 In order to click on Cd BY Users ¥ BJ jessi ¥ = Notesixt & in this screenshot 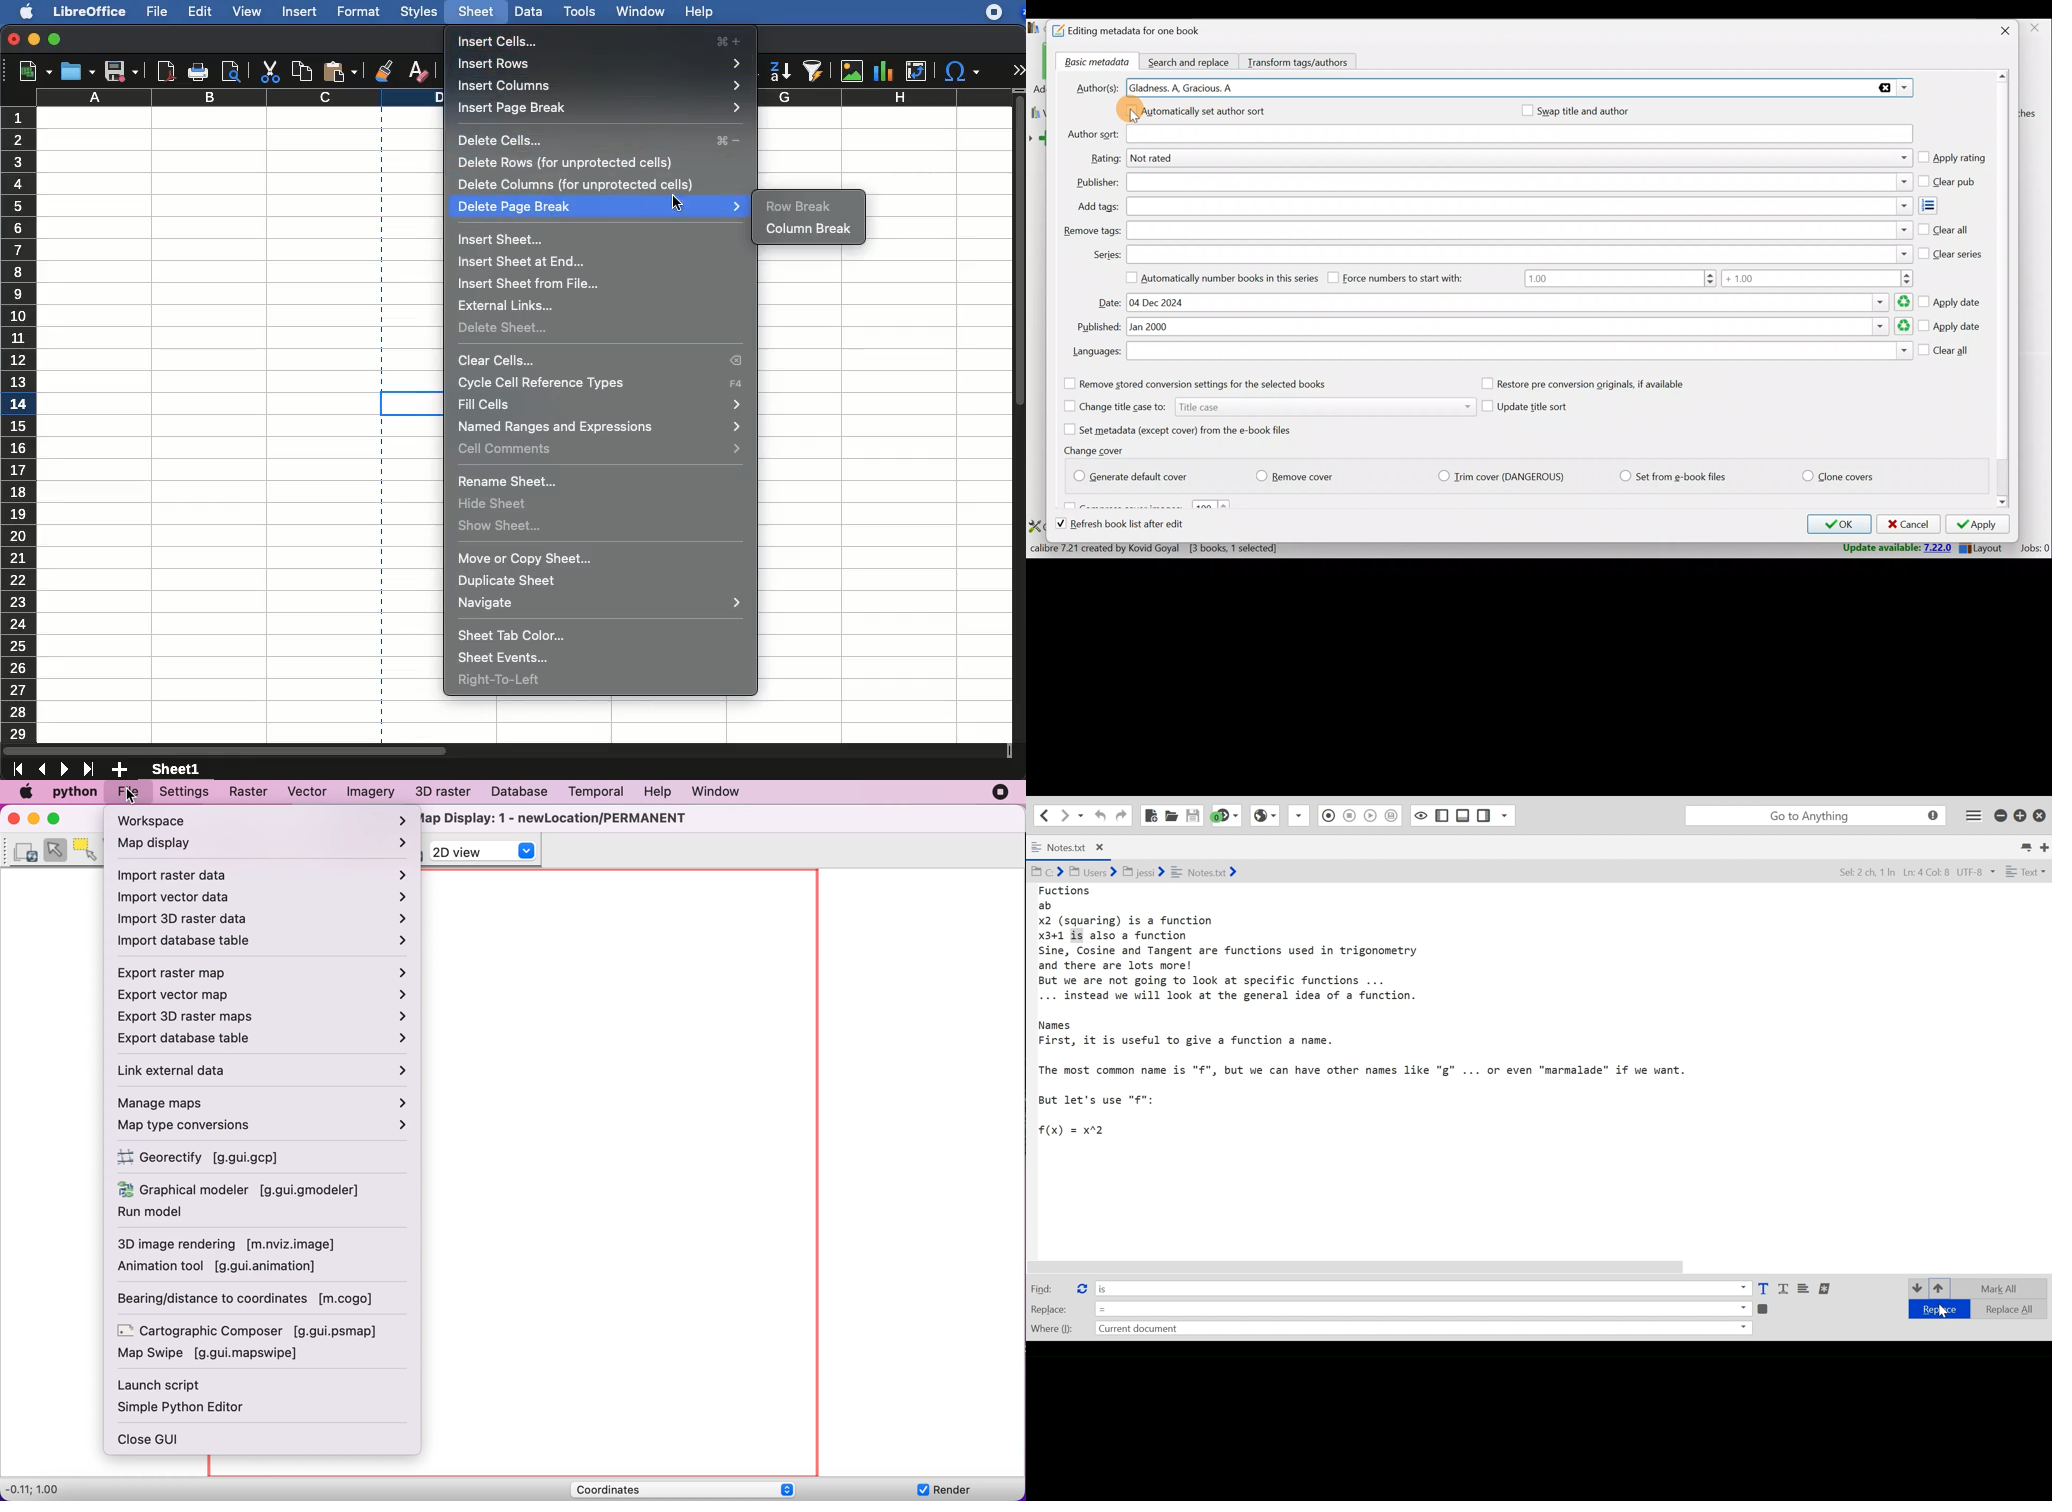, I will do `click(1156, 873)`.